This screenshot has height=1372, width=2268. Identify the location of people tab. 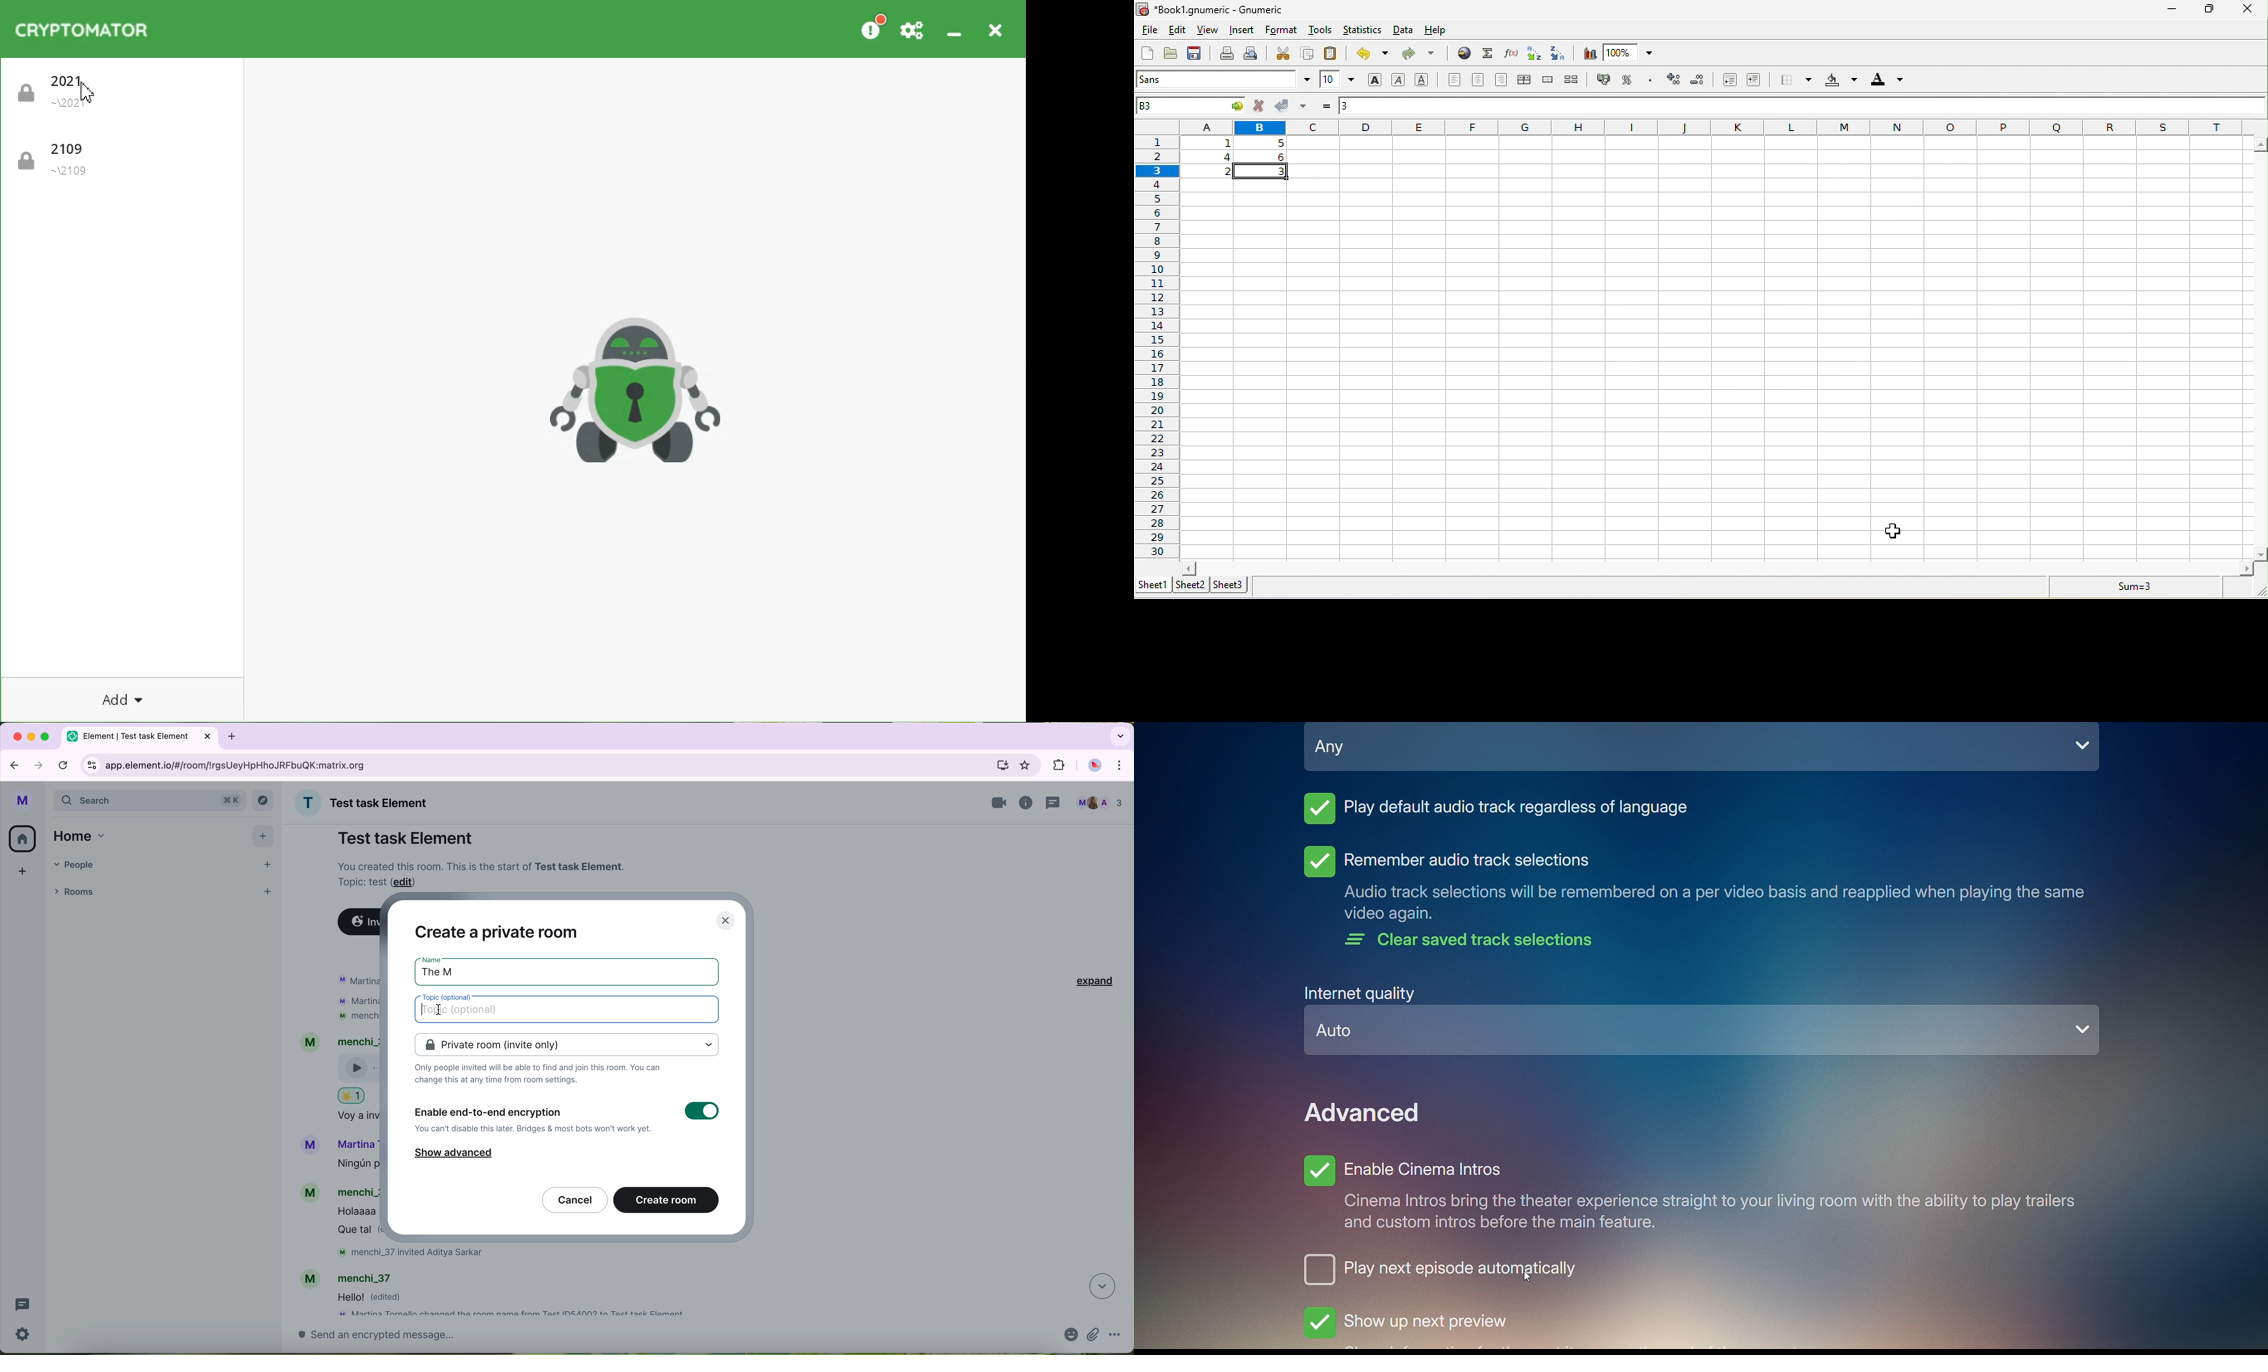
(164, 864).